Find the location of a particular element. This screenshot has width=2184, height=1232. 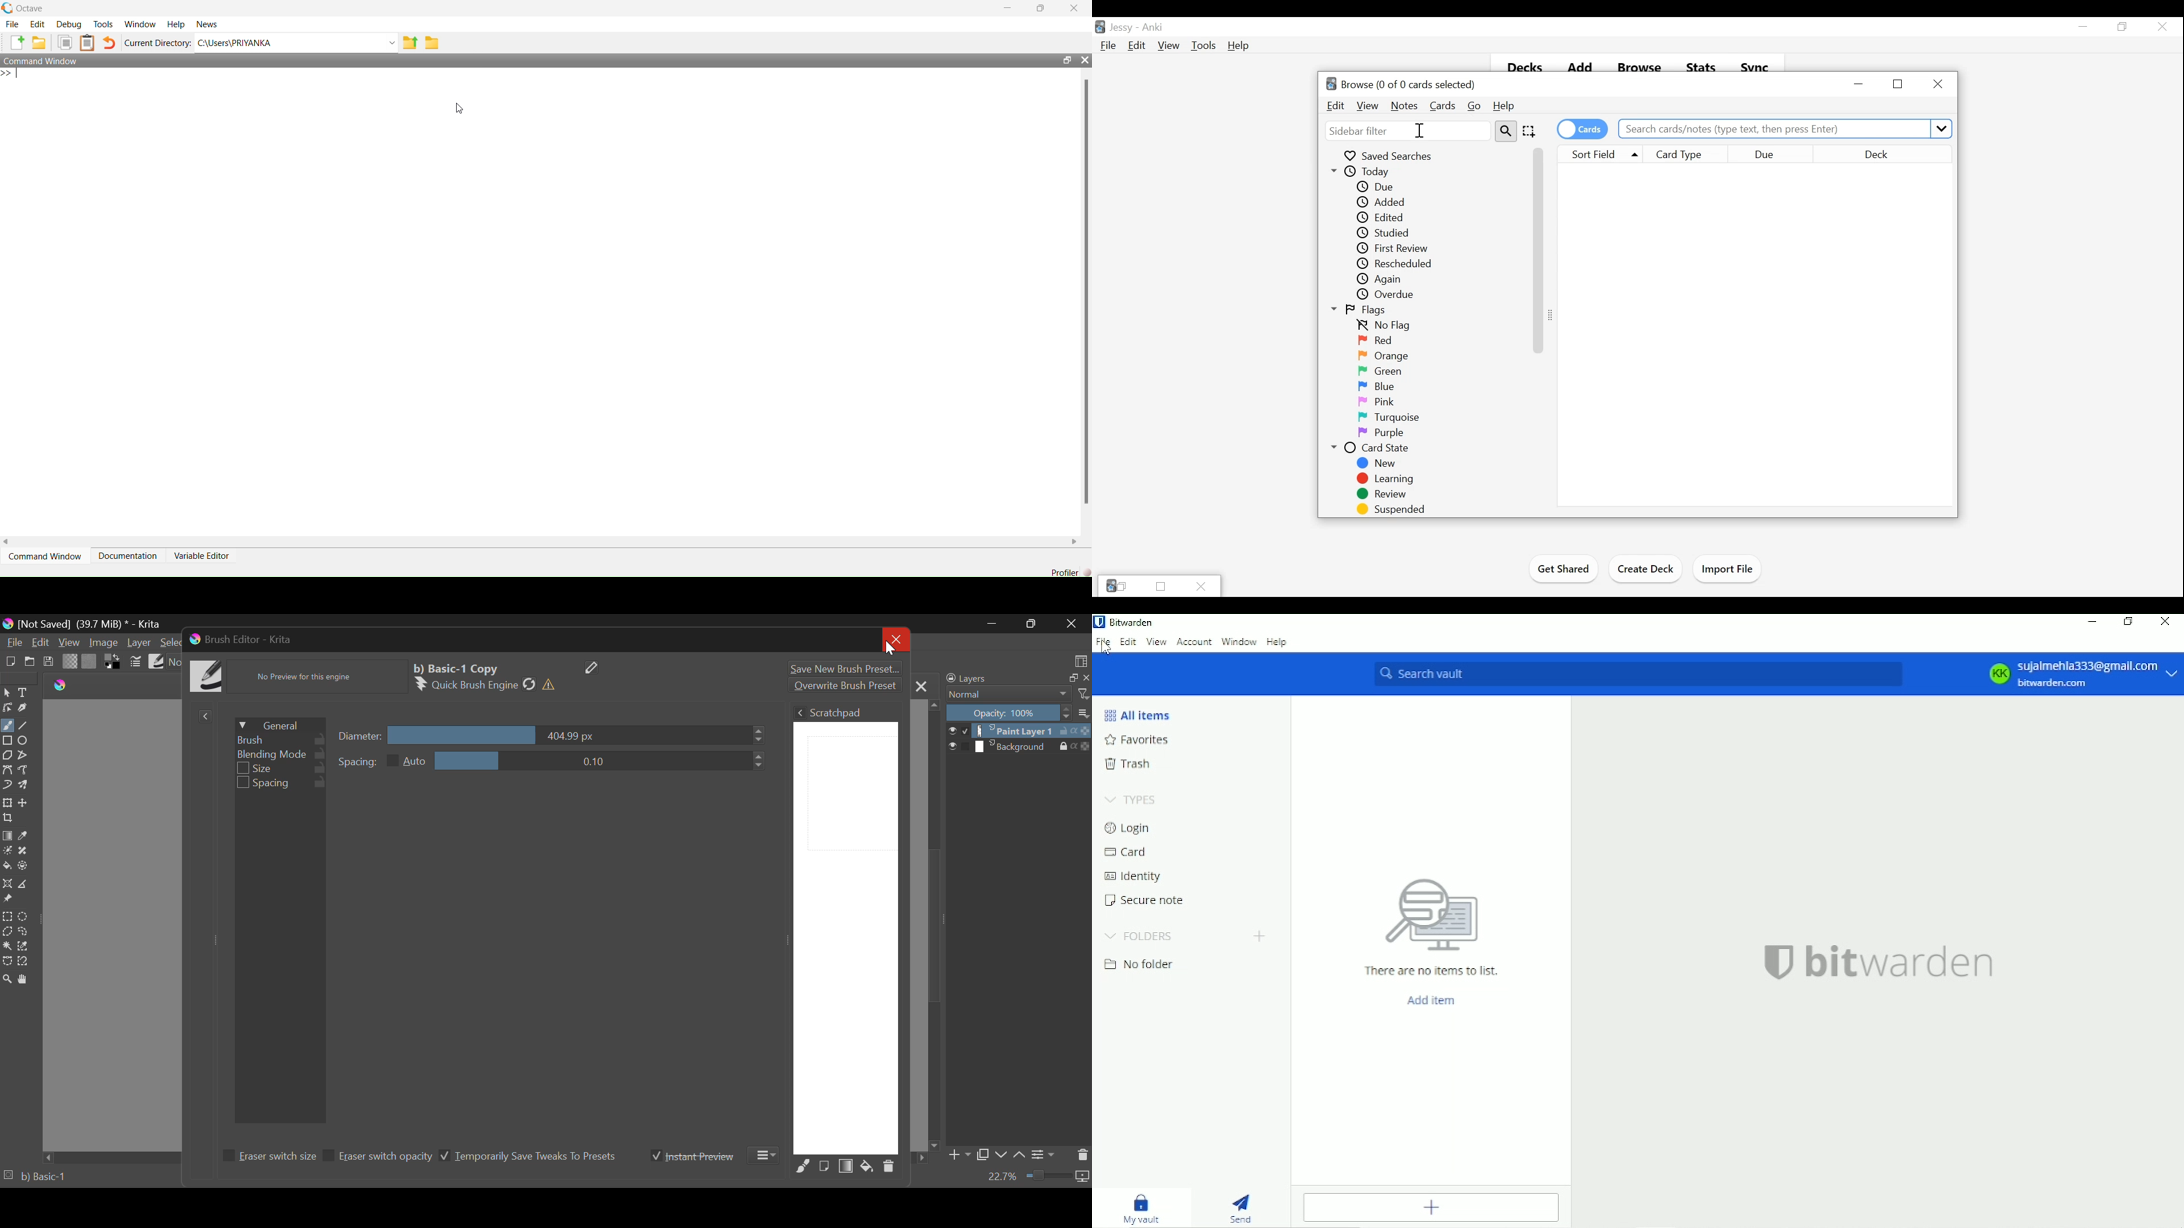

Spacing is located at coordinates (281, 784).